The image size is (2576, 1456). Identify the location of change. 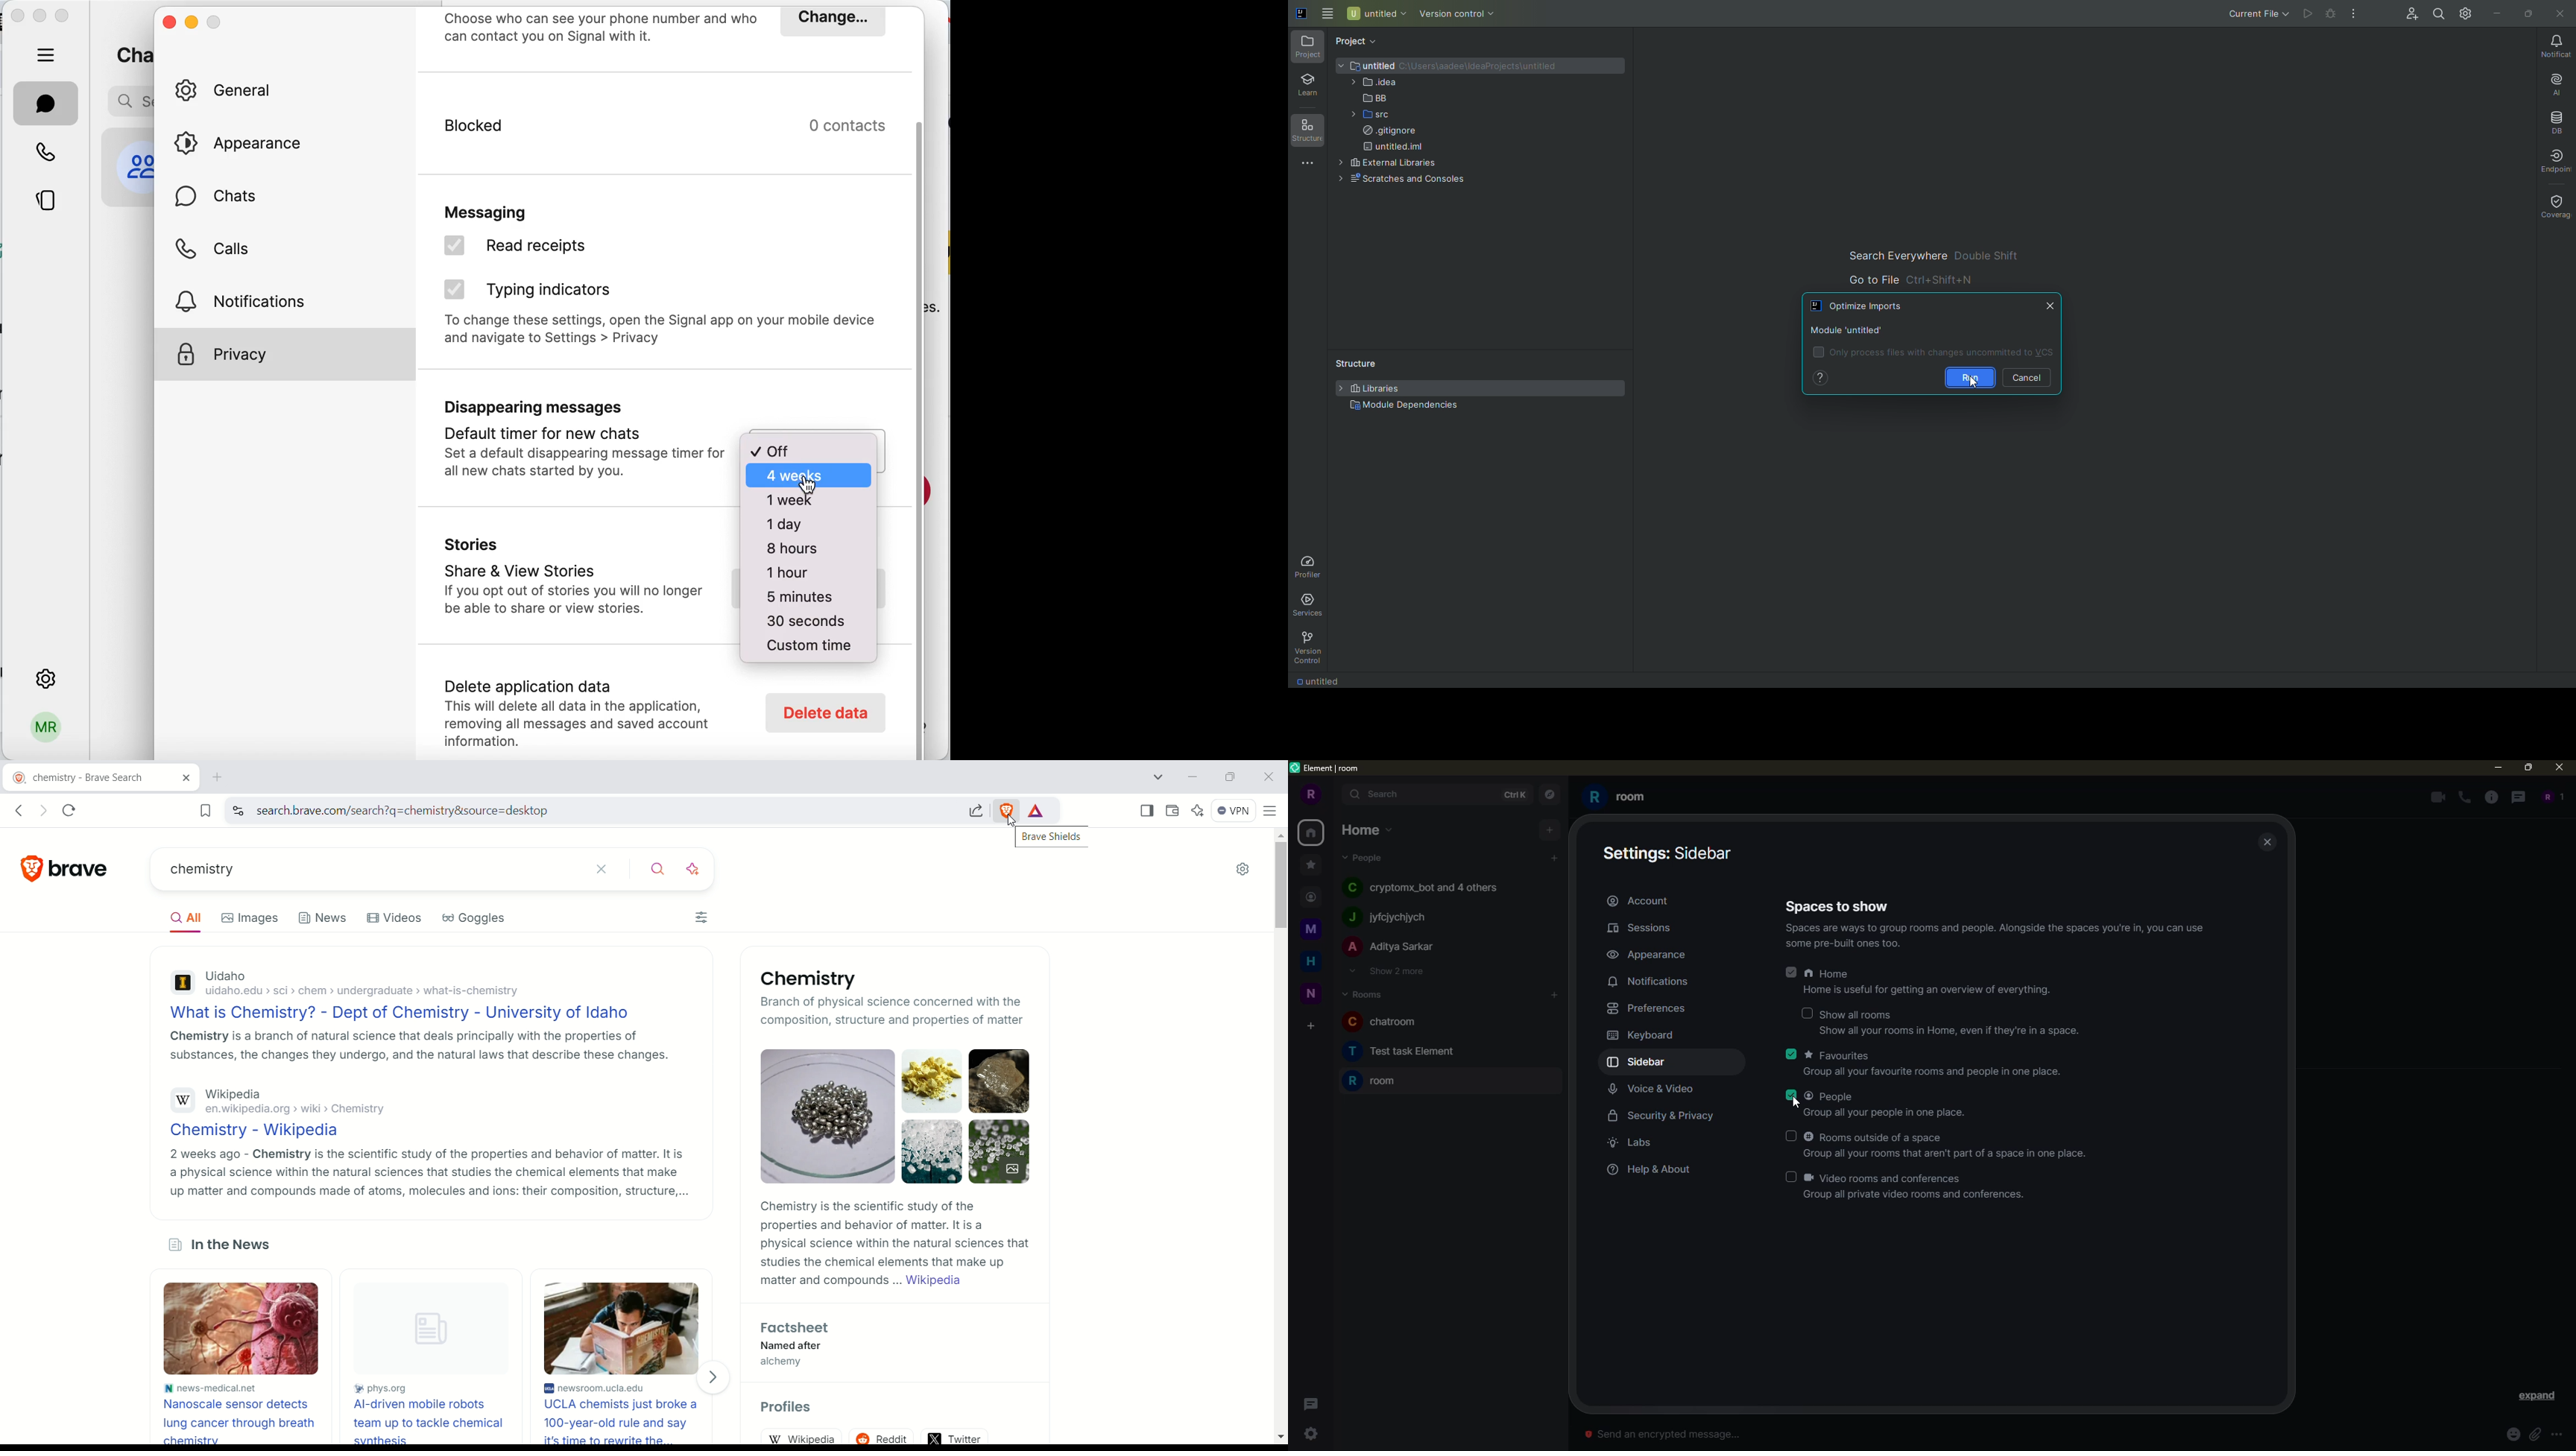
(831, 21).